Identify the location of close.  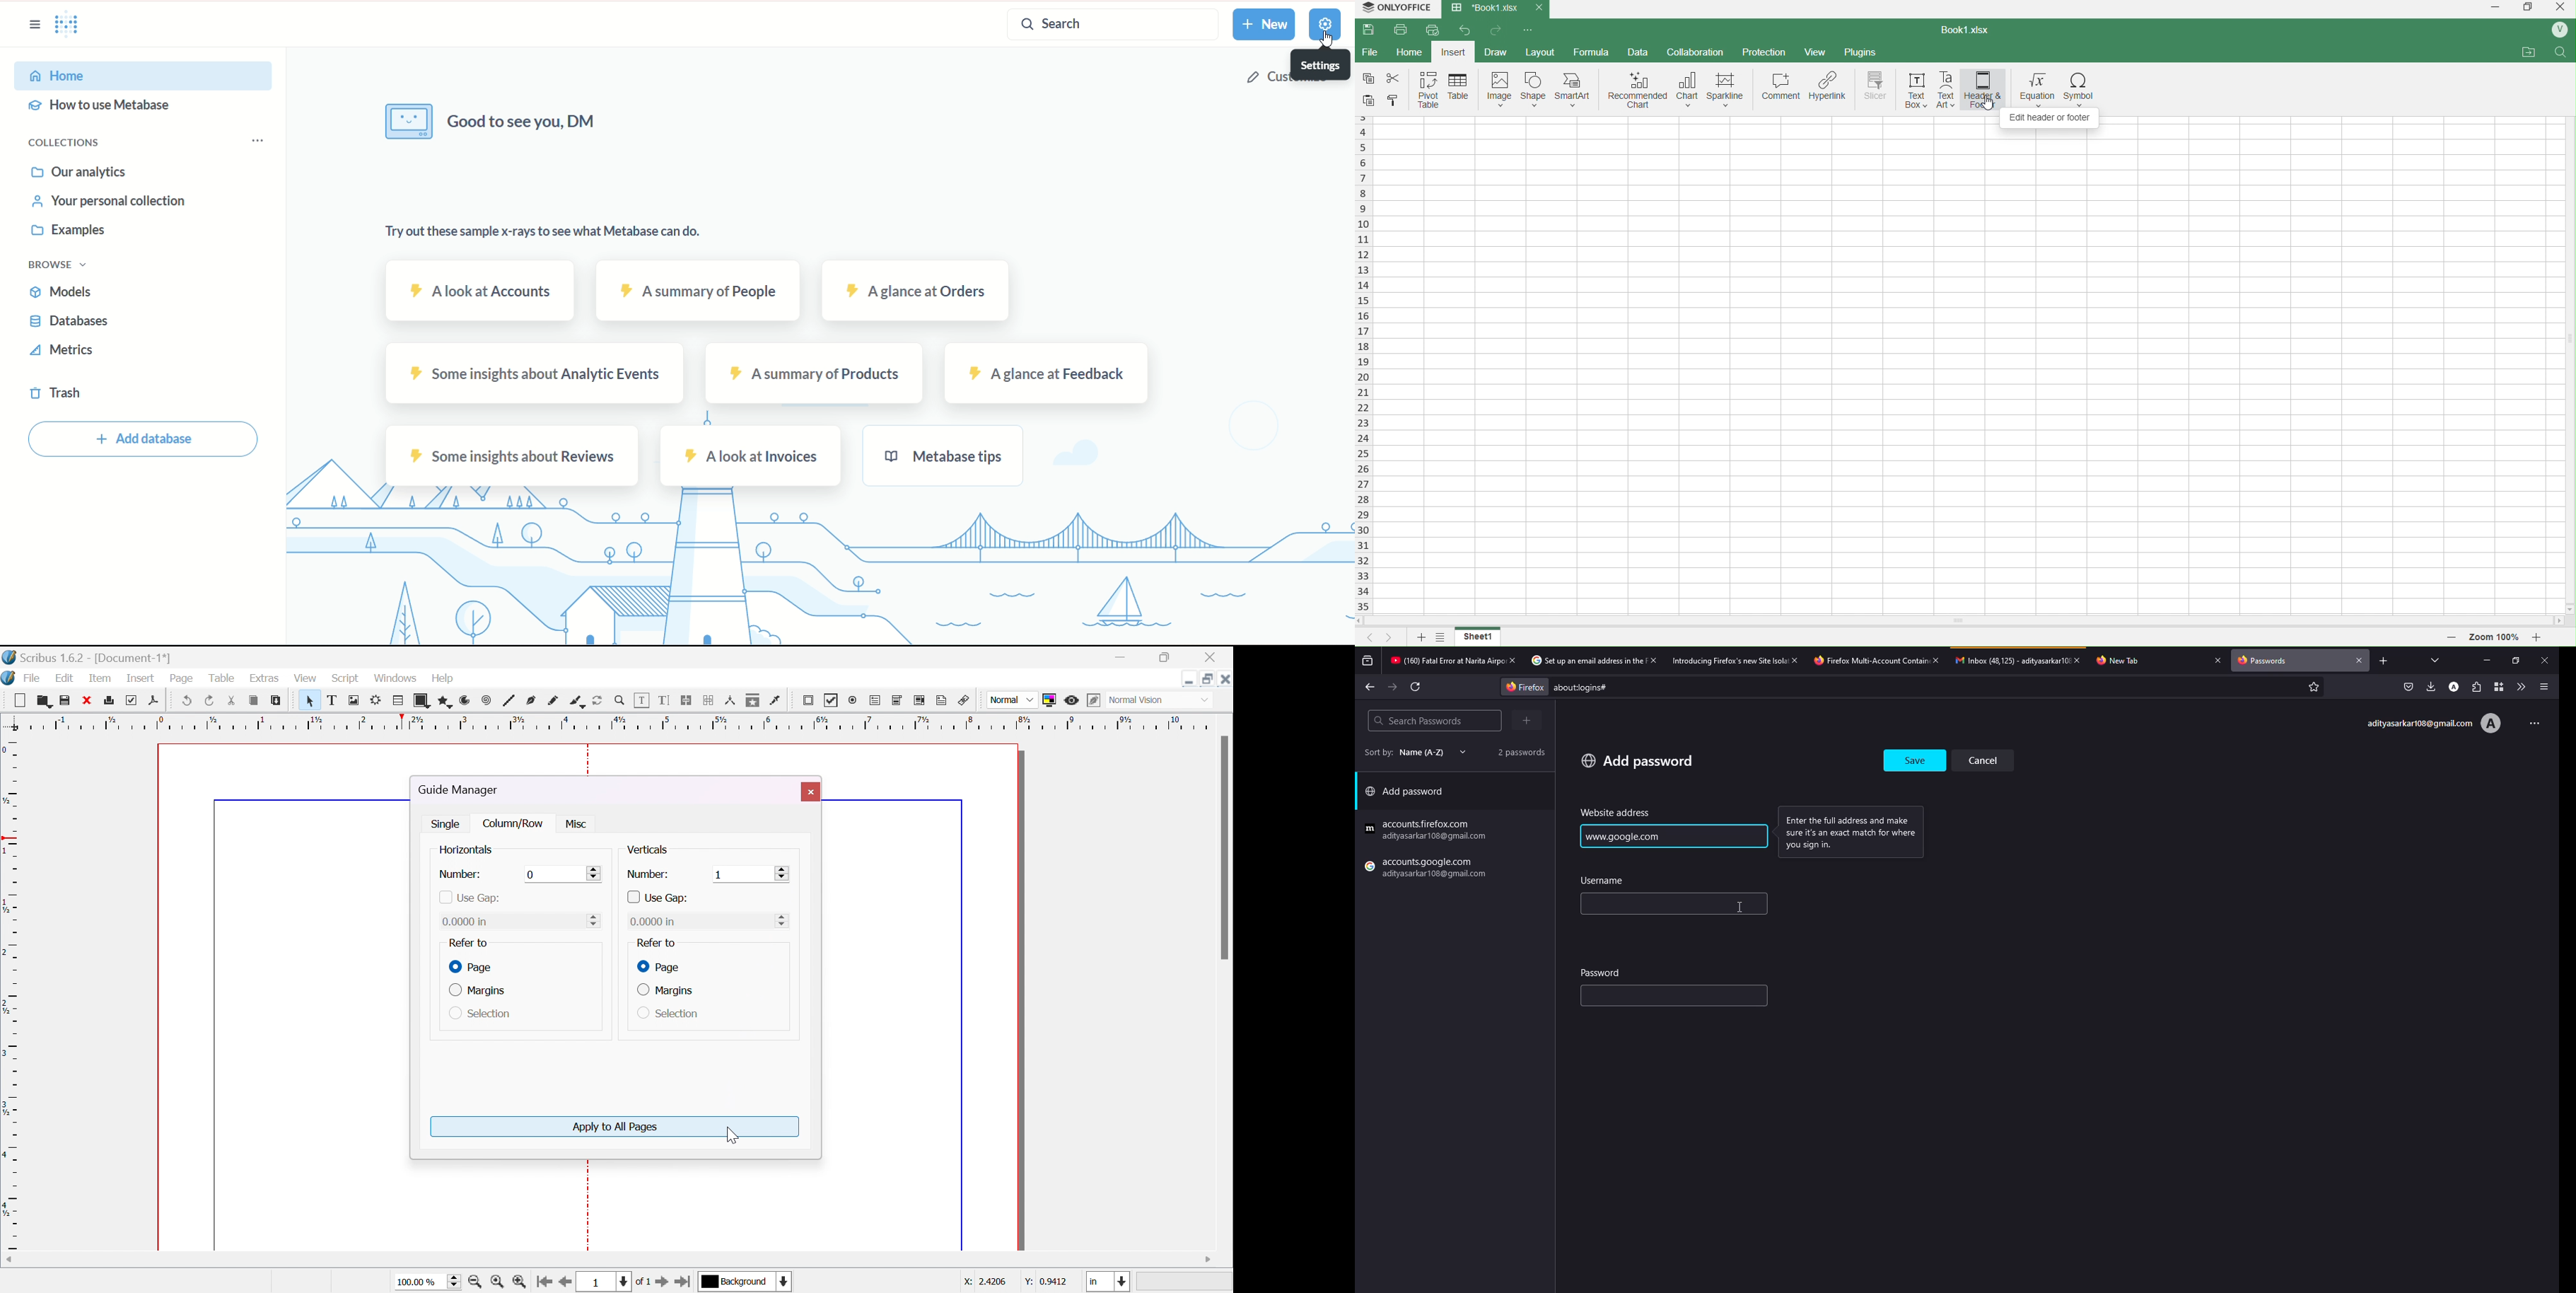
(2559, 9).